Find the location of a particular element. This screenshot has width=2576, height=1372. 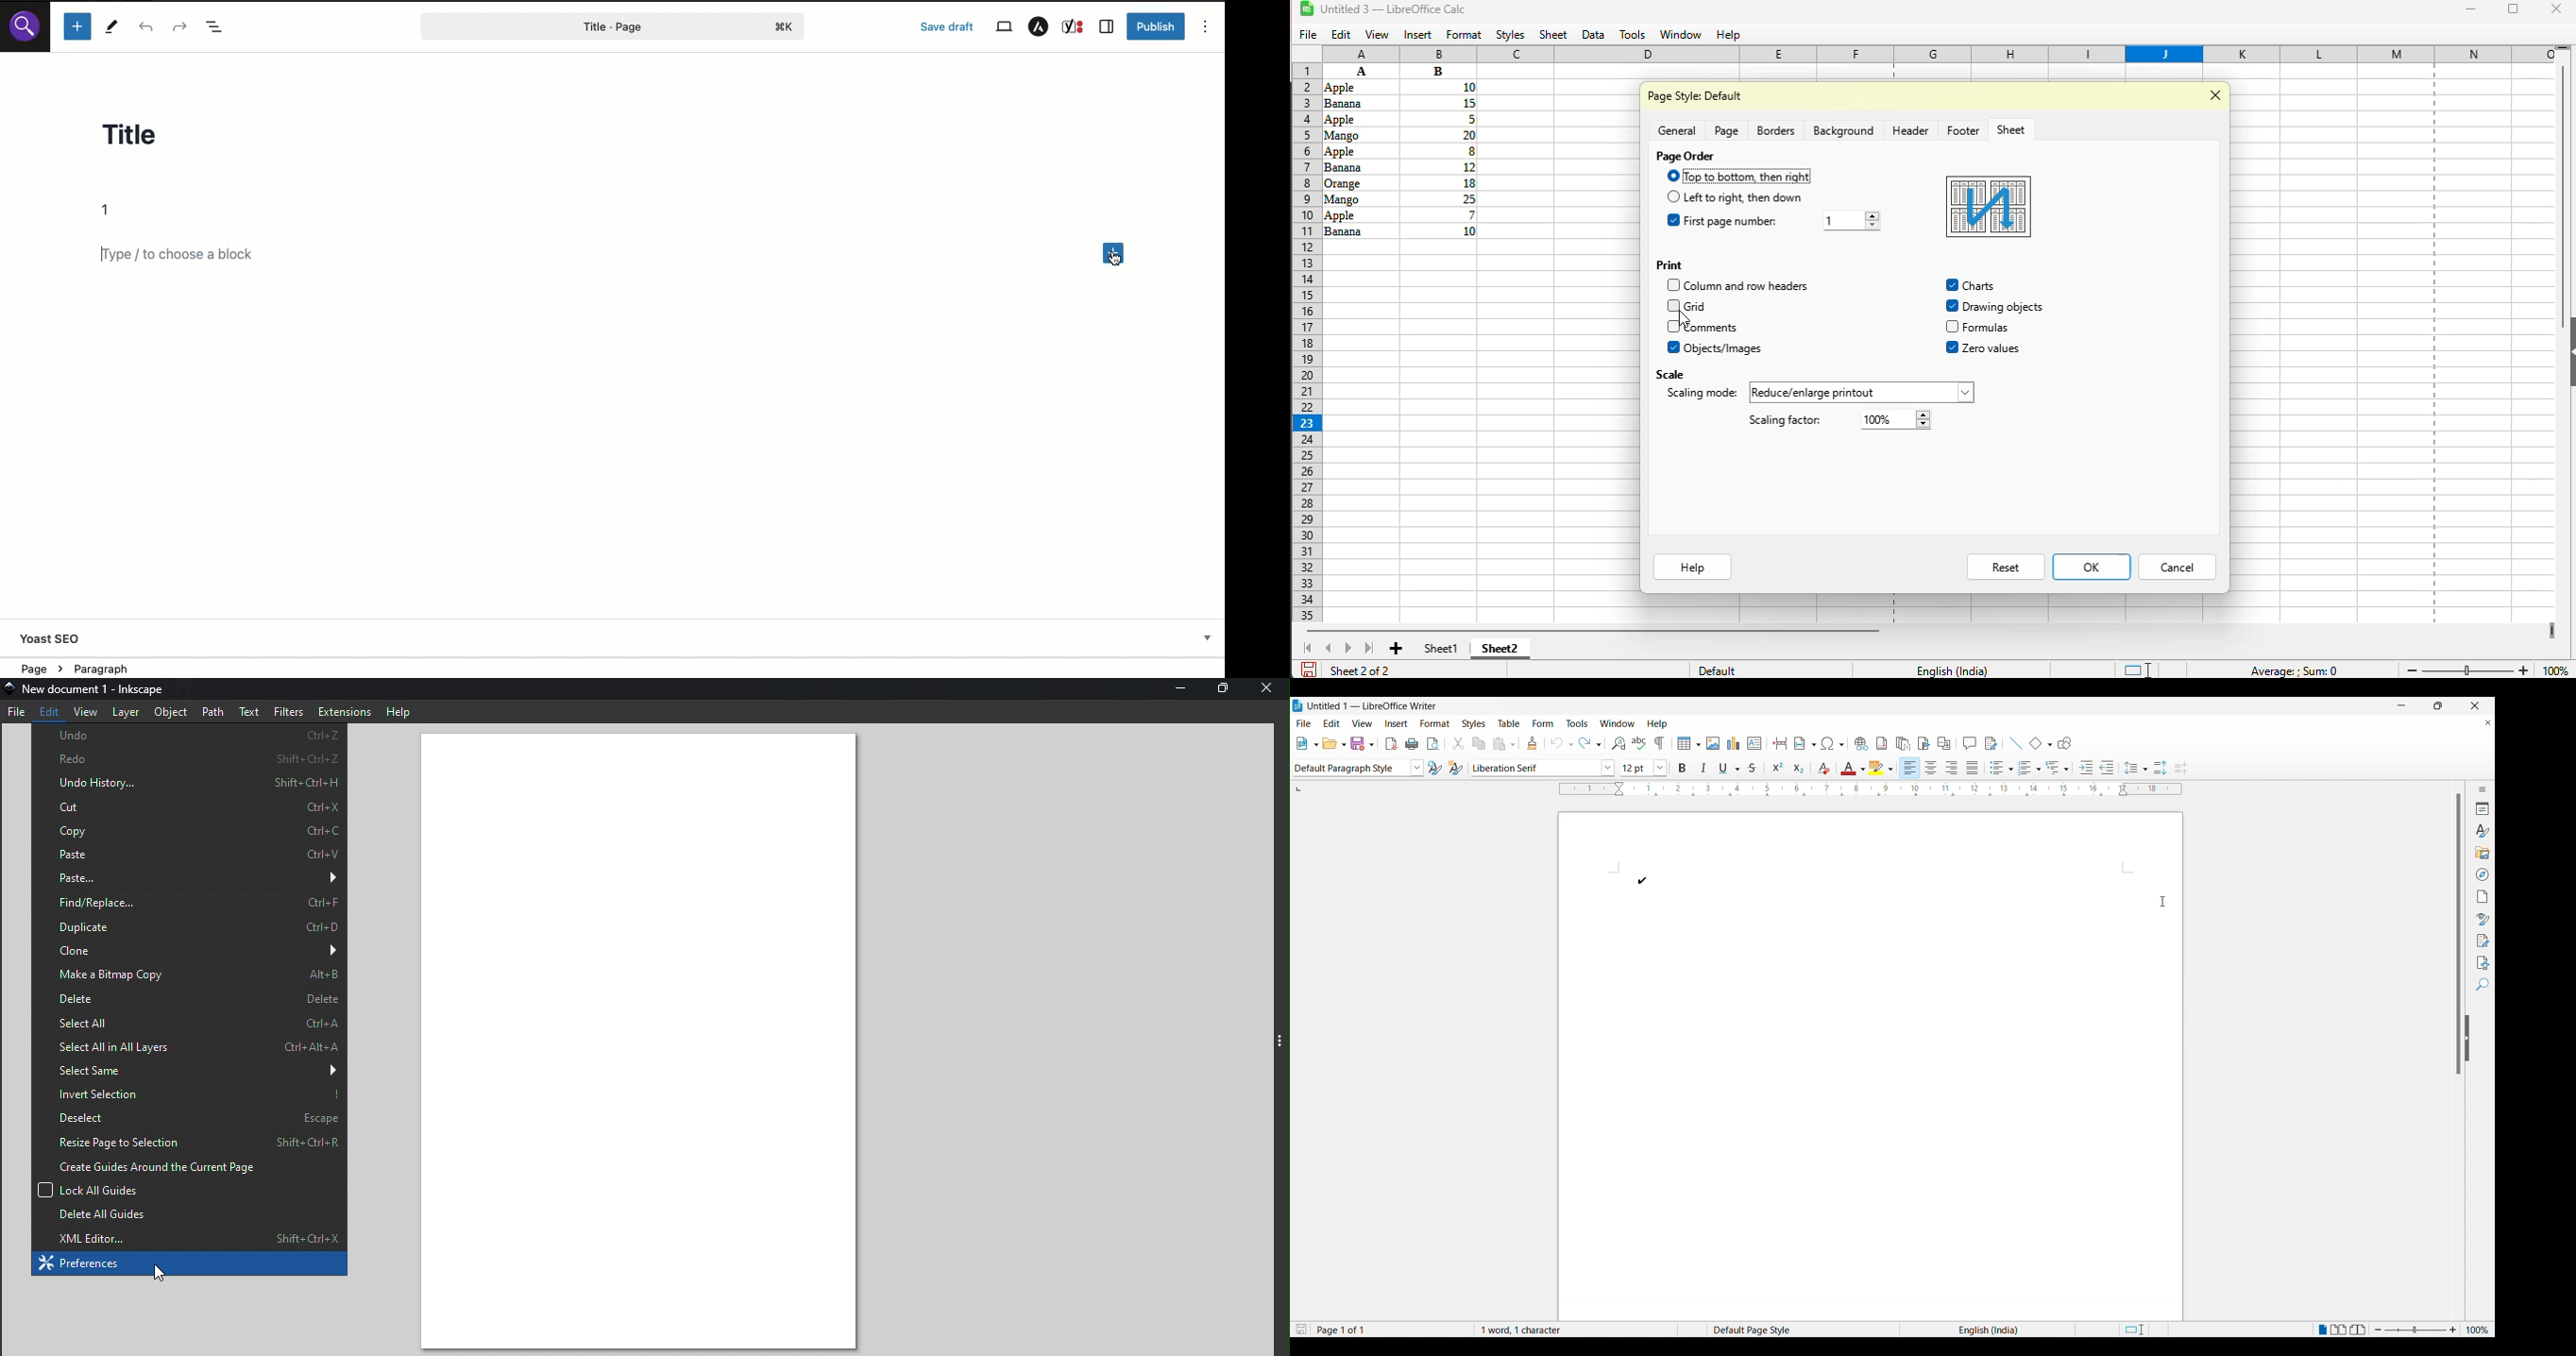

file is located at coordinates (1309, 36).